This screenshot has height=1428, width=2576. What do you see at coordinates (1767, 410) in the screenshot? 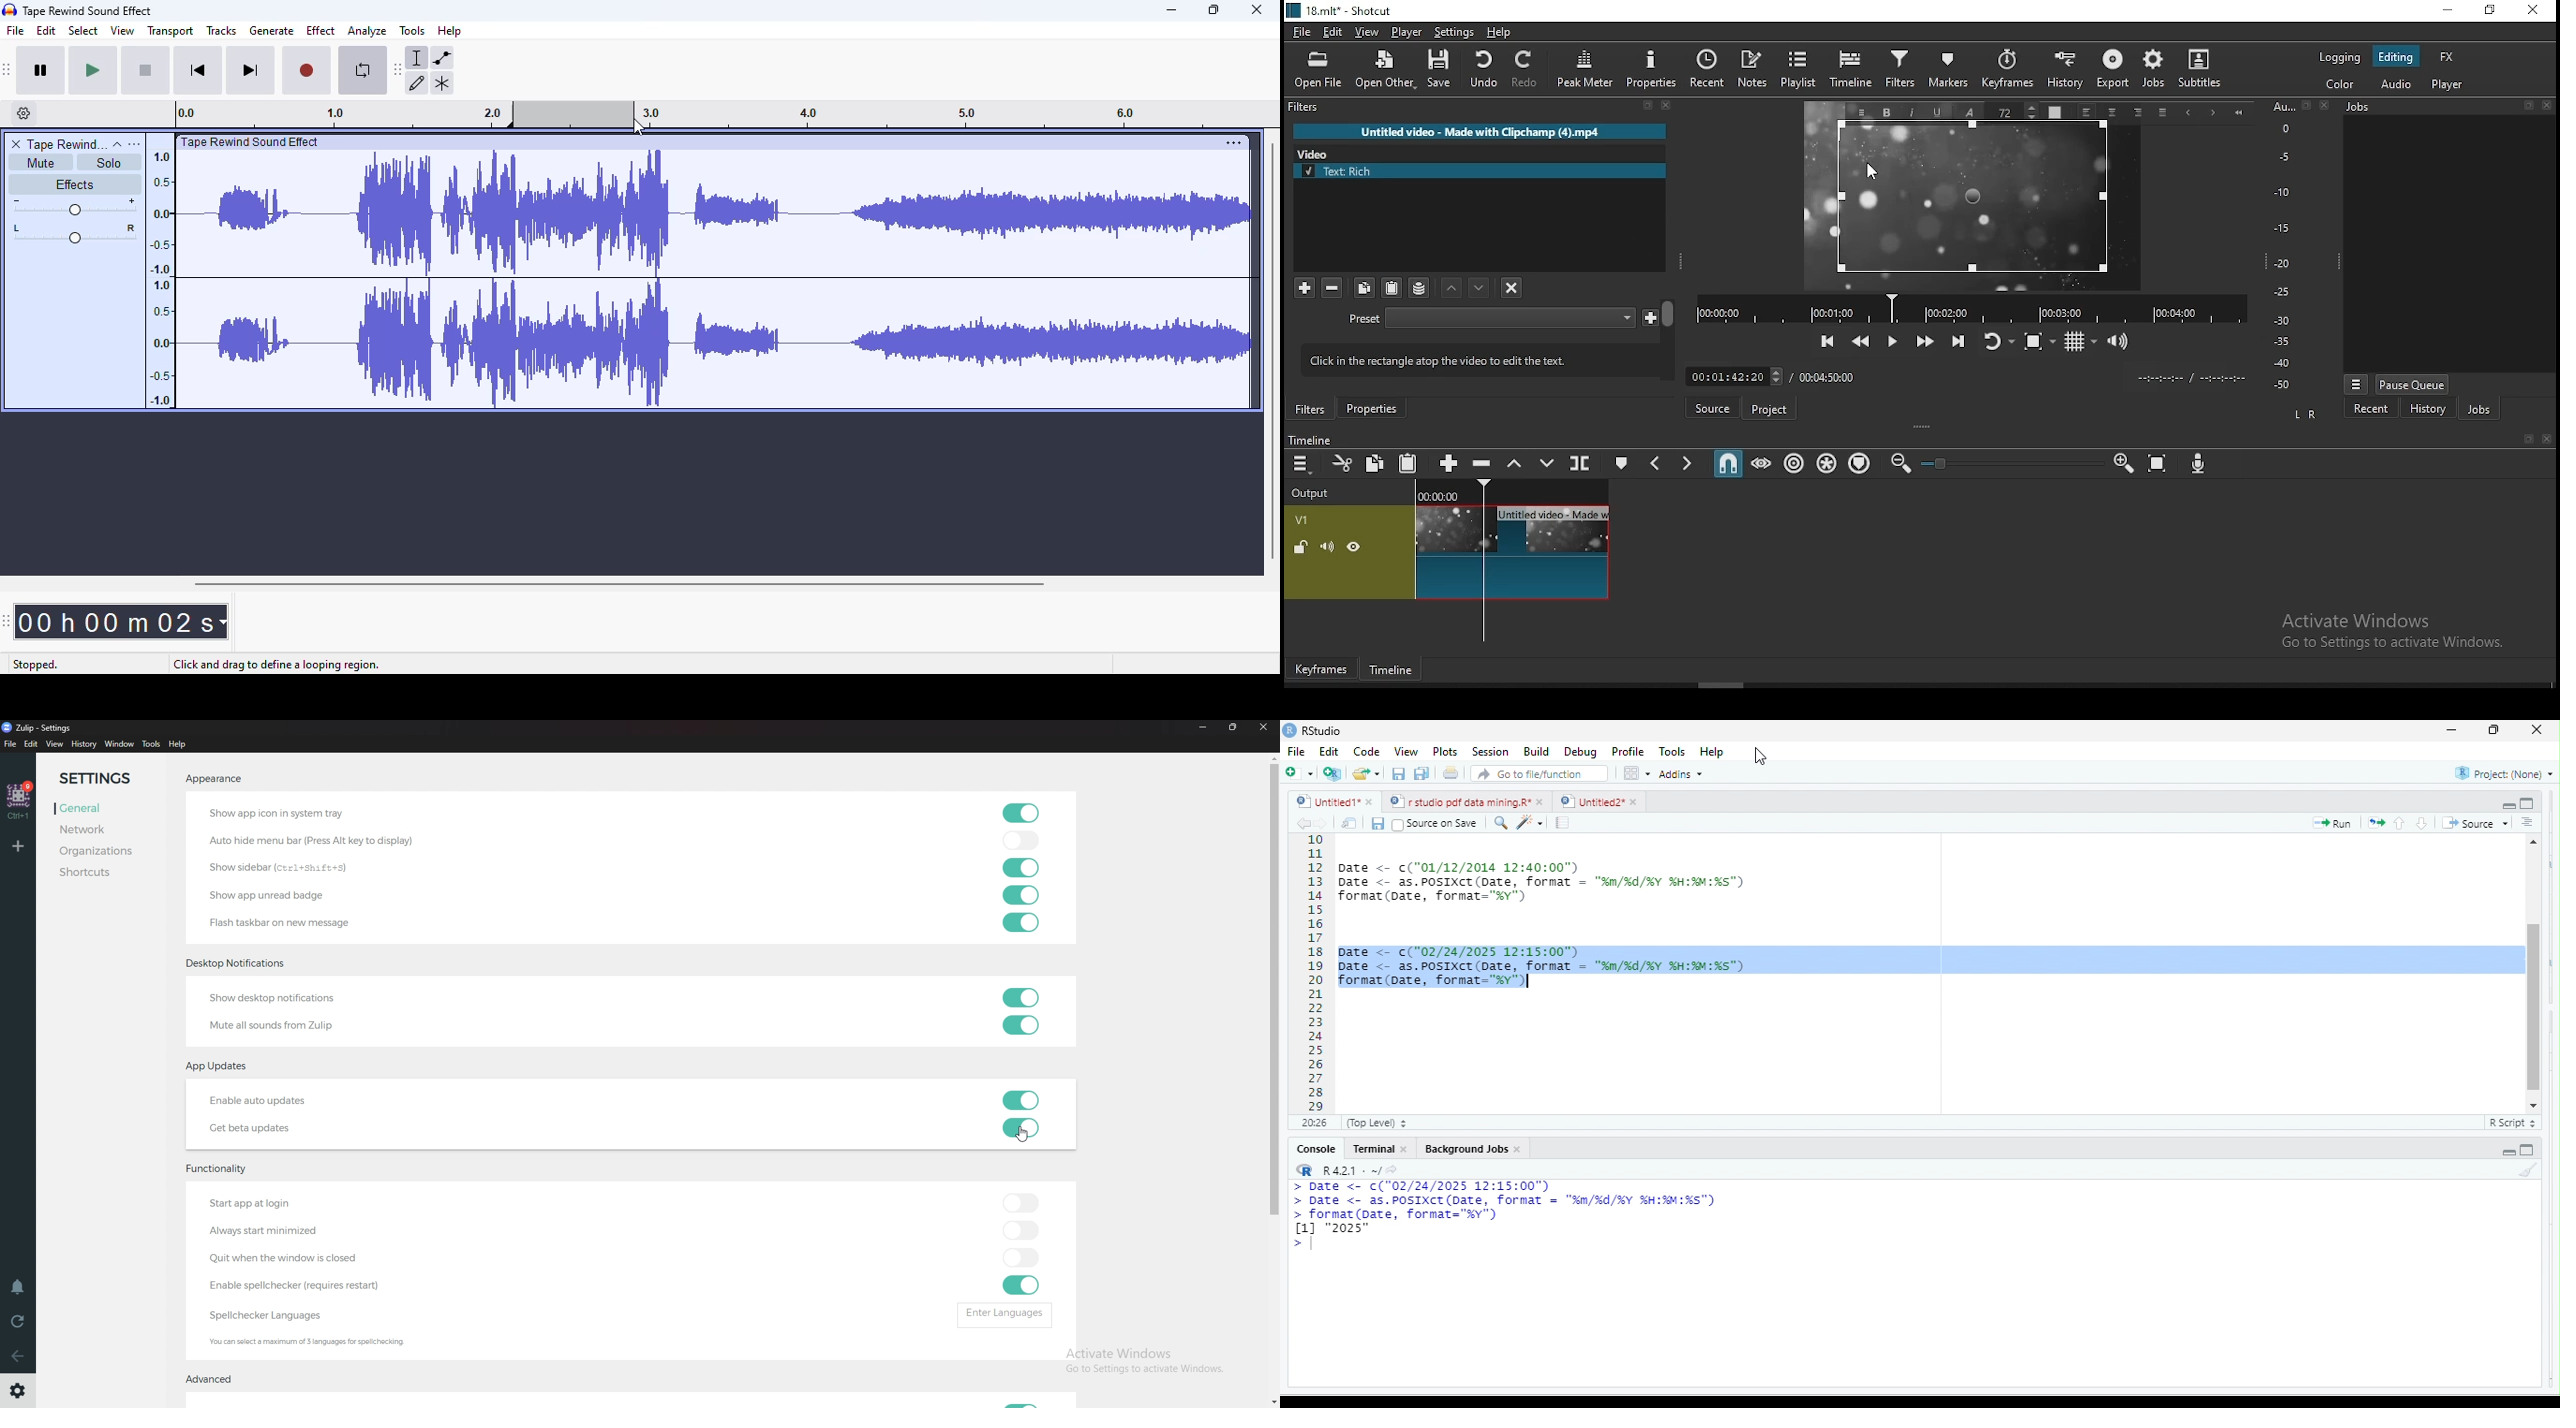
I see `project` at bounding box center [1767, 410].